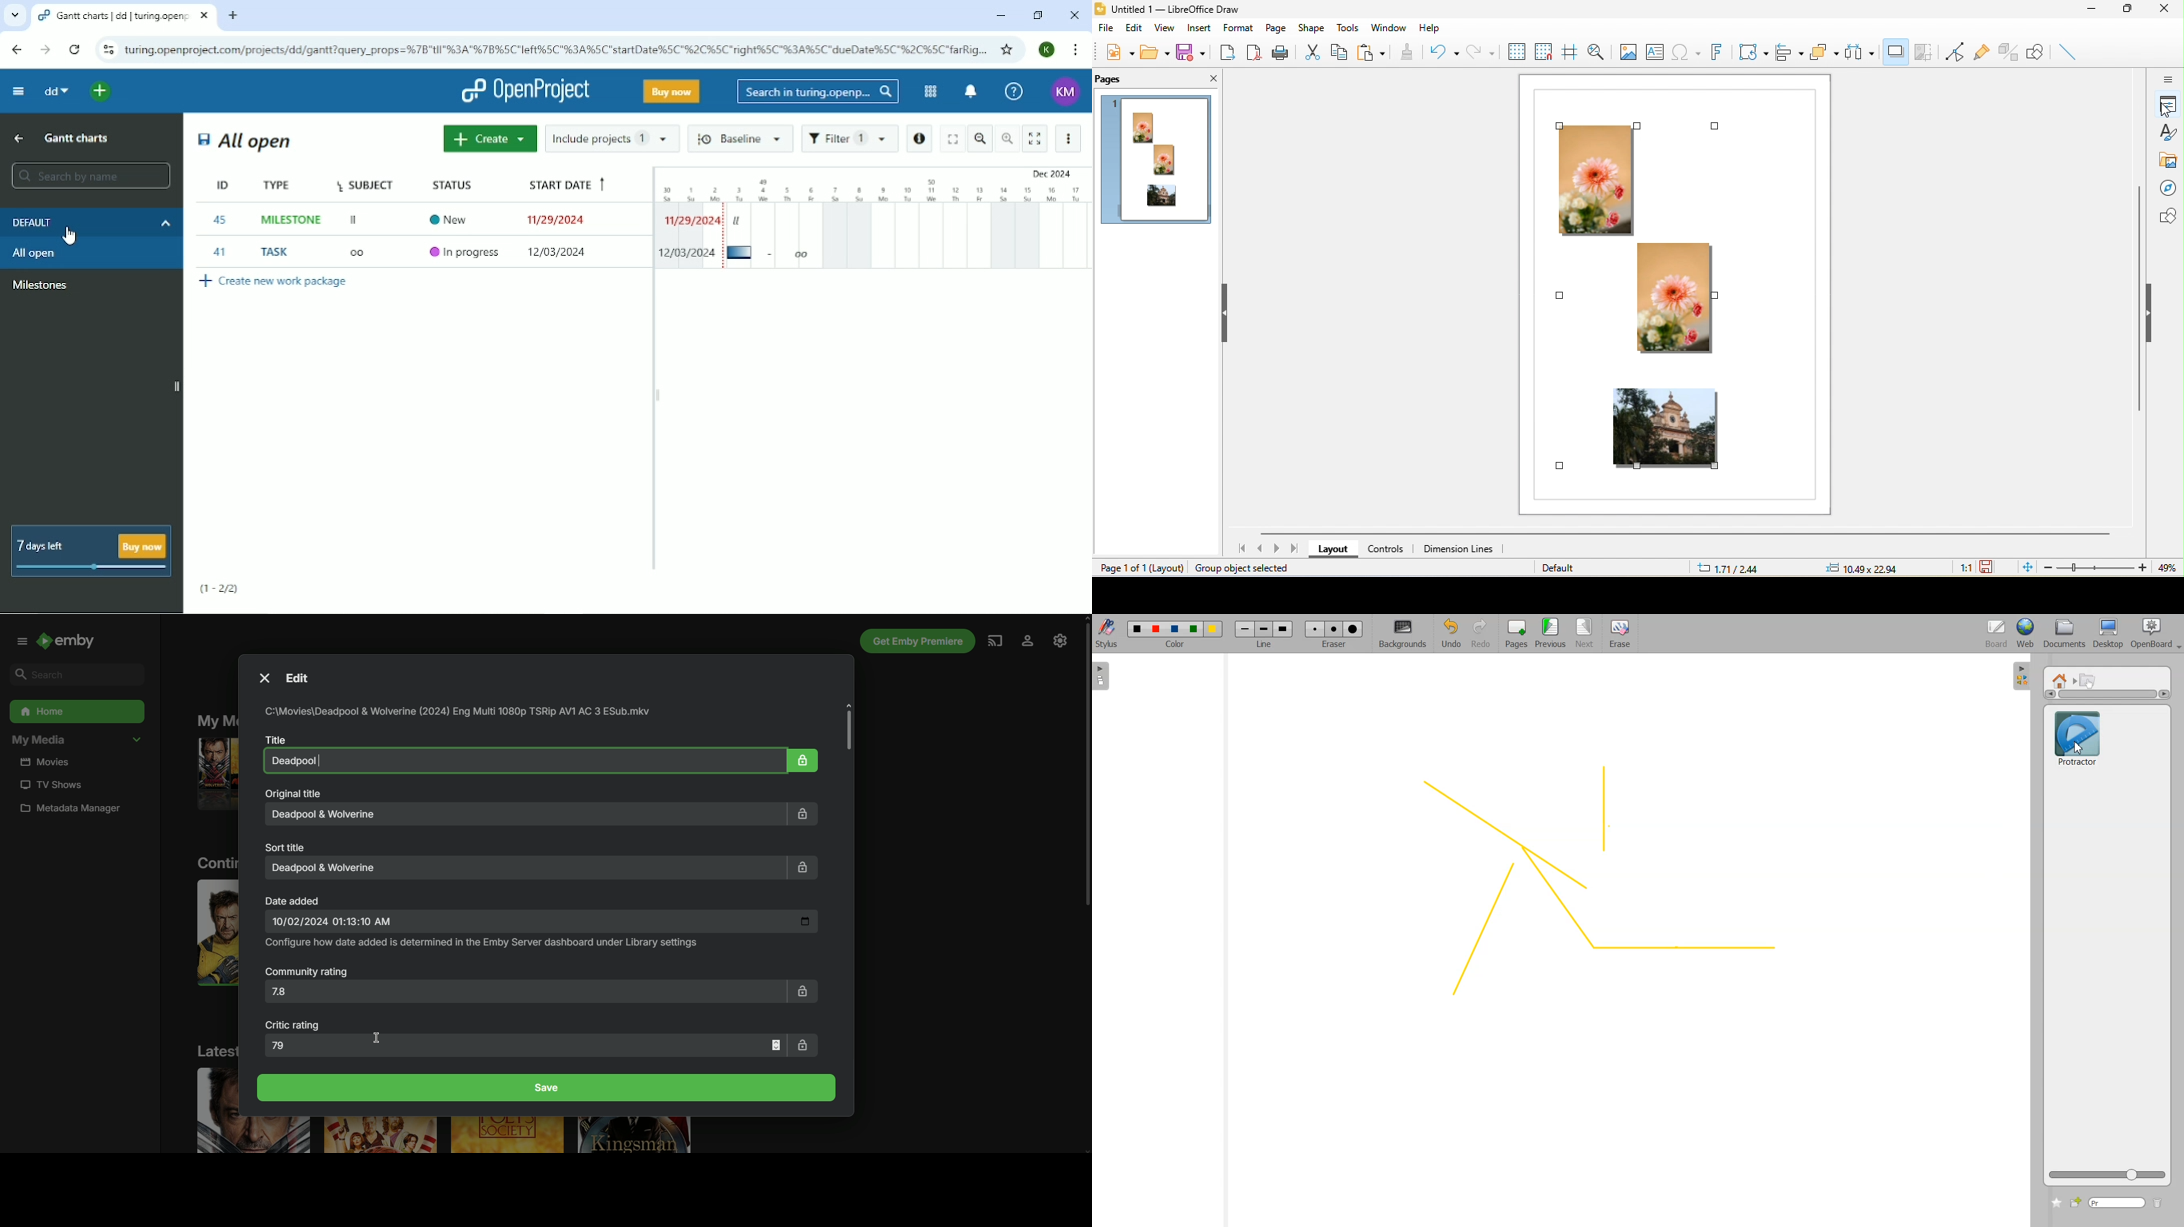 The width and height of the screenshot is (2184, 1232). What do you see at coordinates (1231, 55) in the screenshot?
I see `export` at bounding box center [1231, 55].